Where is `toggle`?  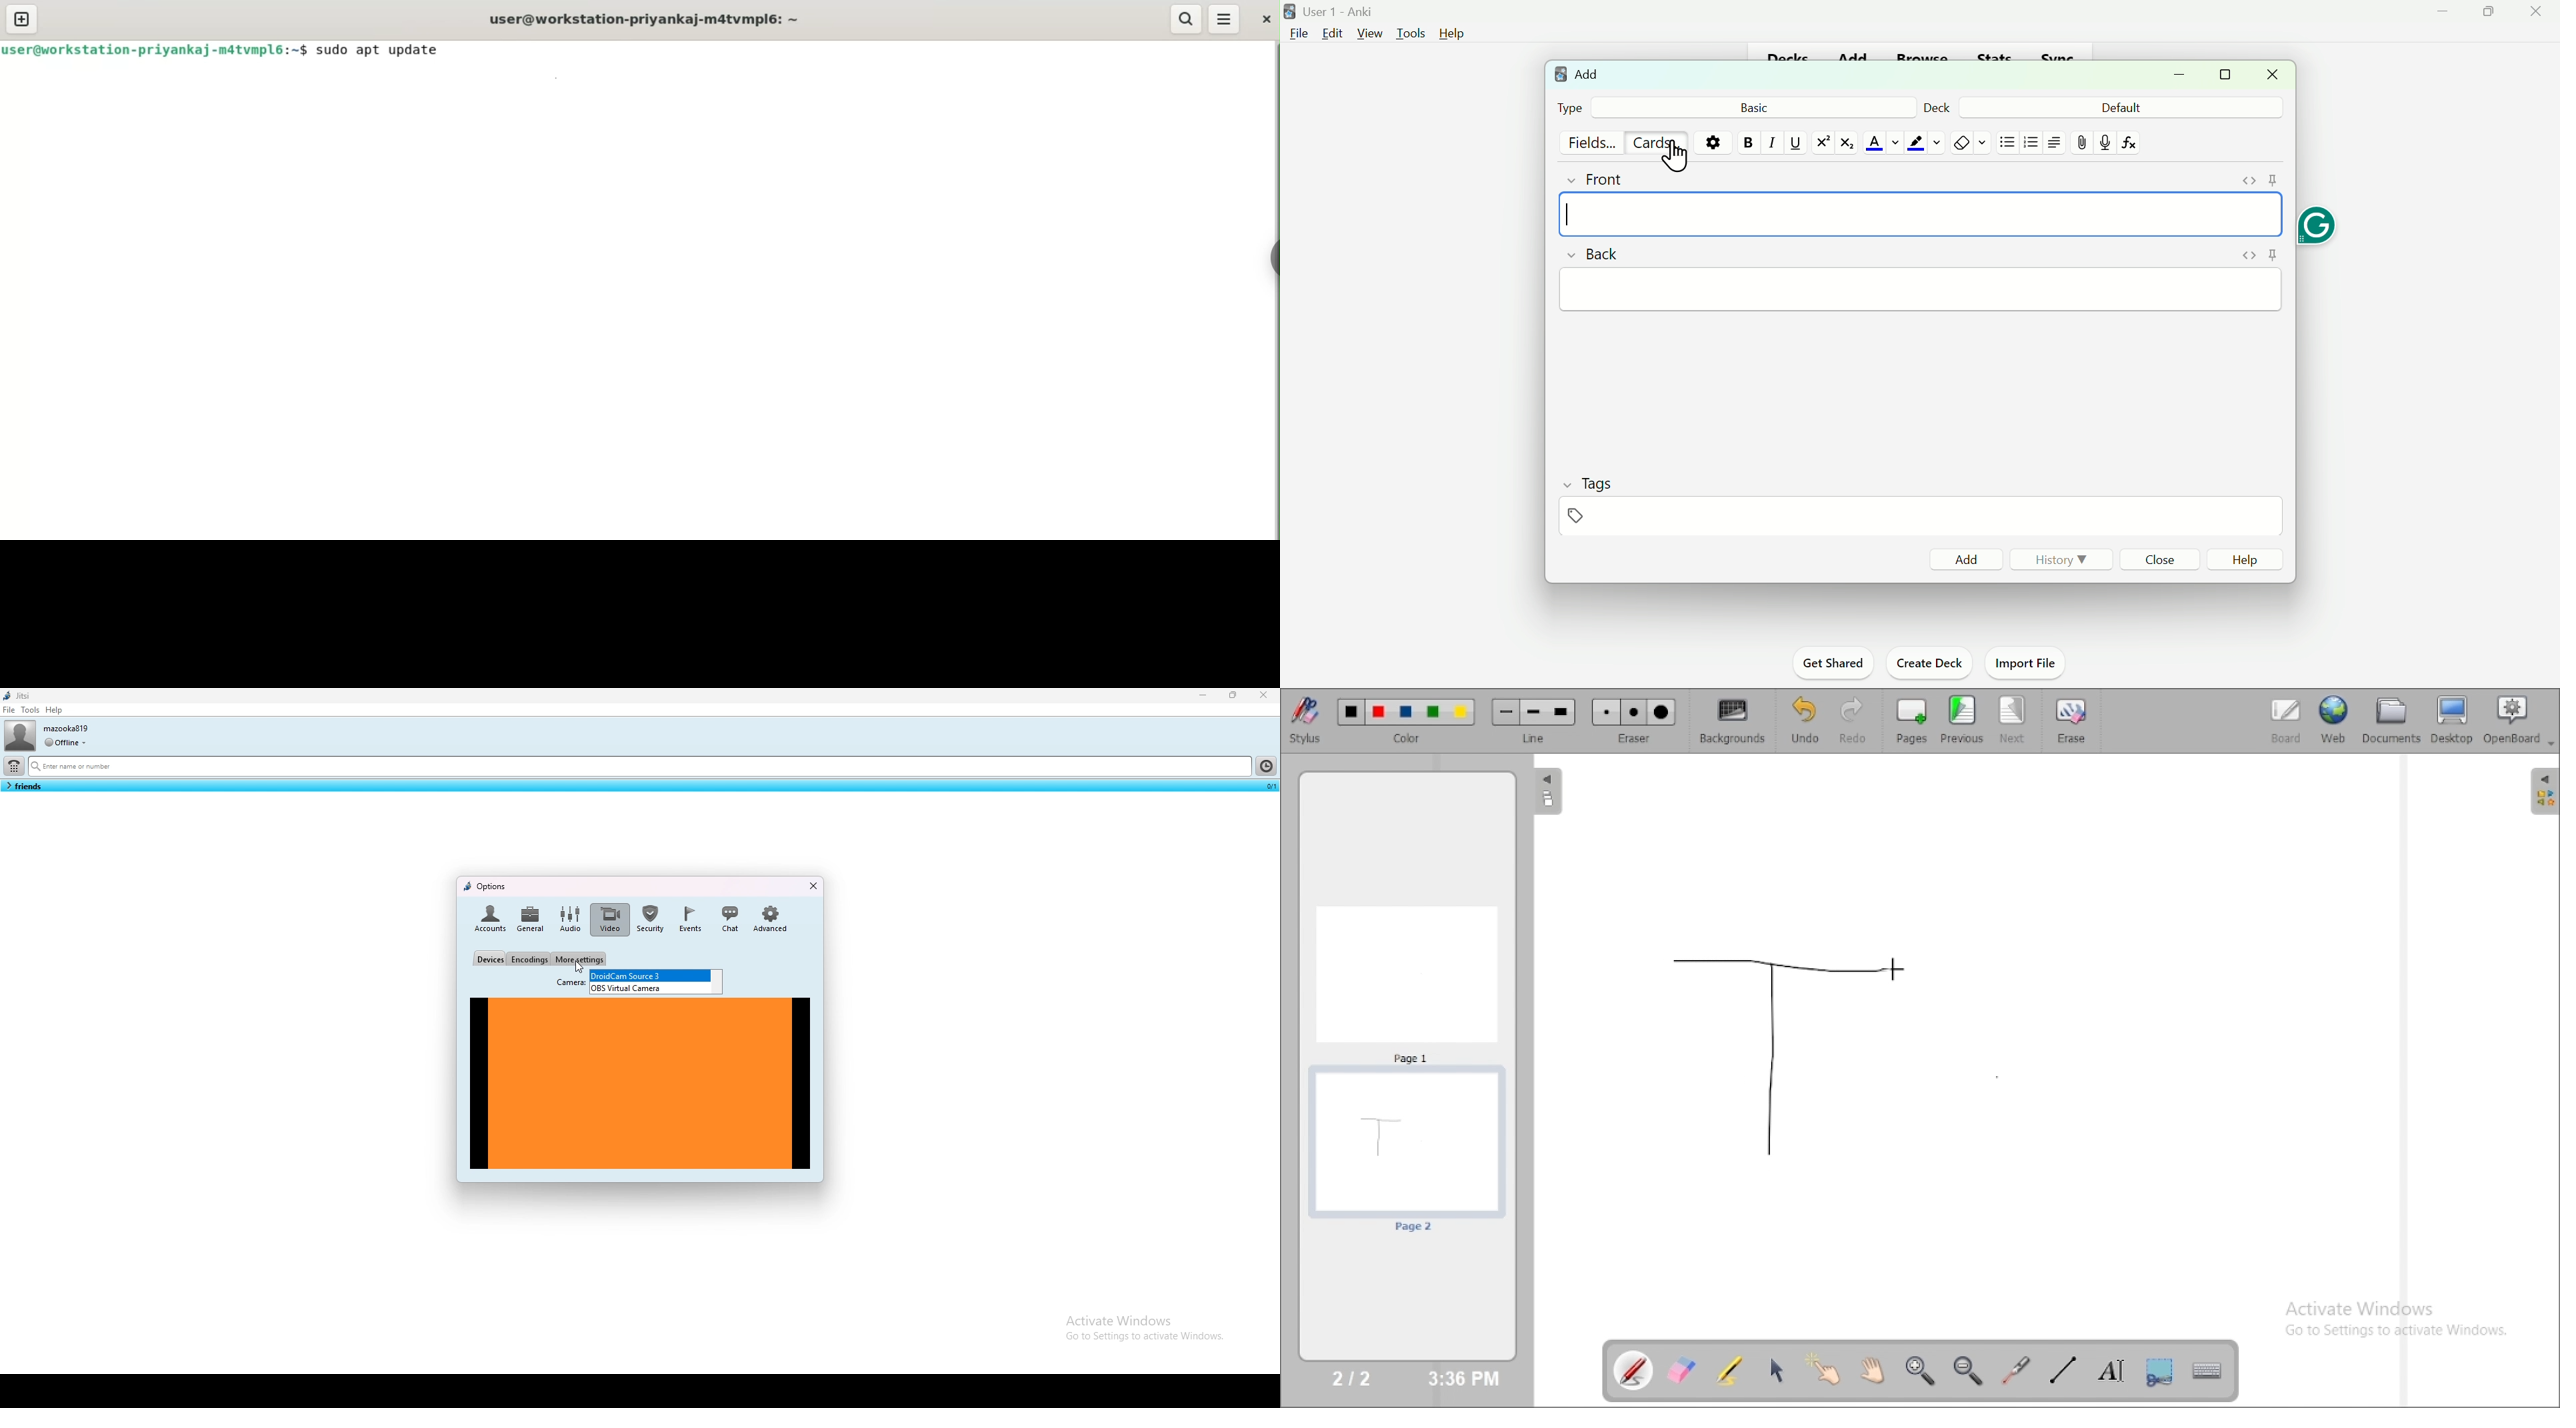 toggle is located at coordinates (2248, 255).